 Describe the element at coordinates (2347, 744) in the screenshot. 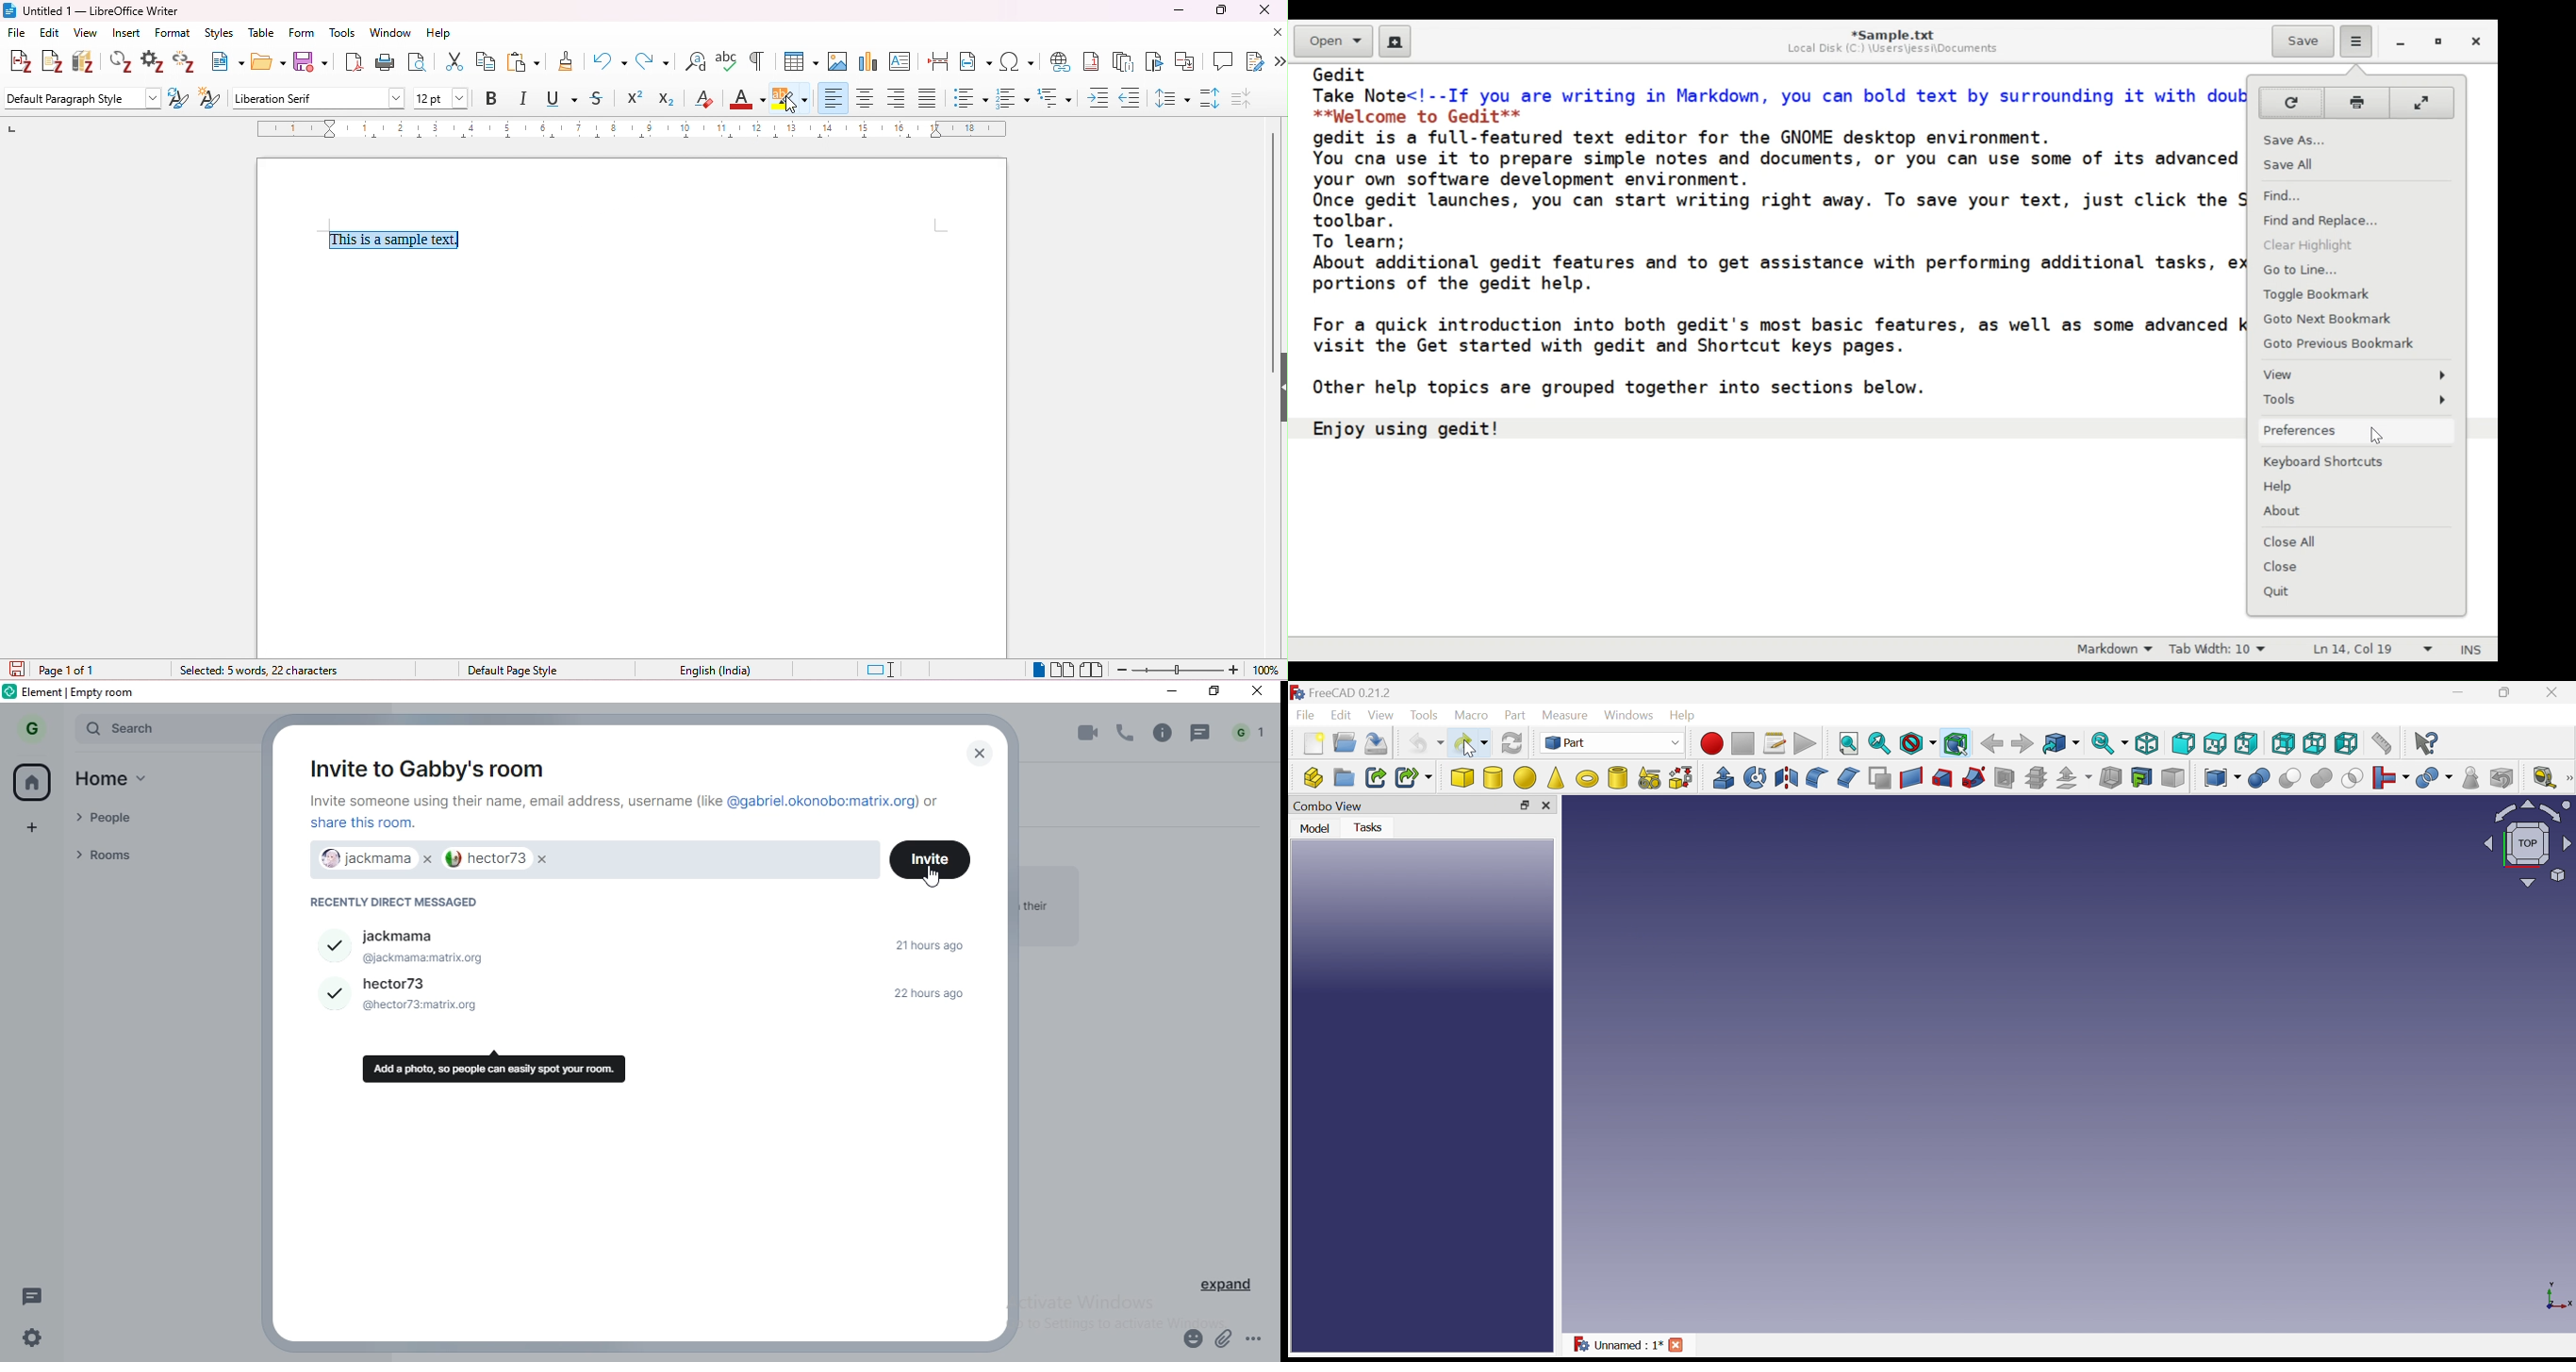

I see `Left` at that location.